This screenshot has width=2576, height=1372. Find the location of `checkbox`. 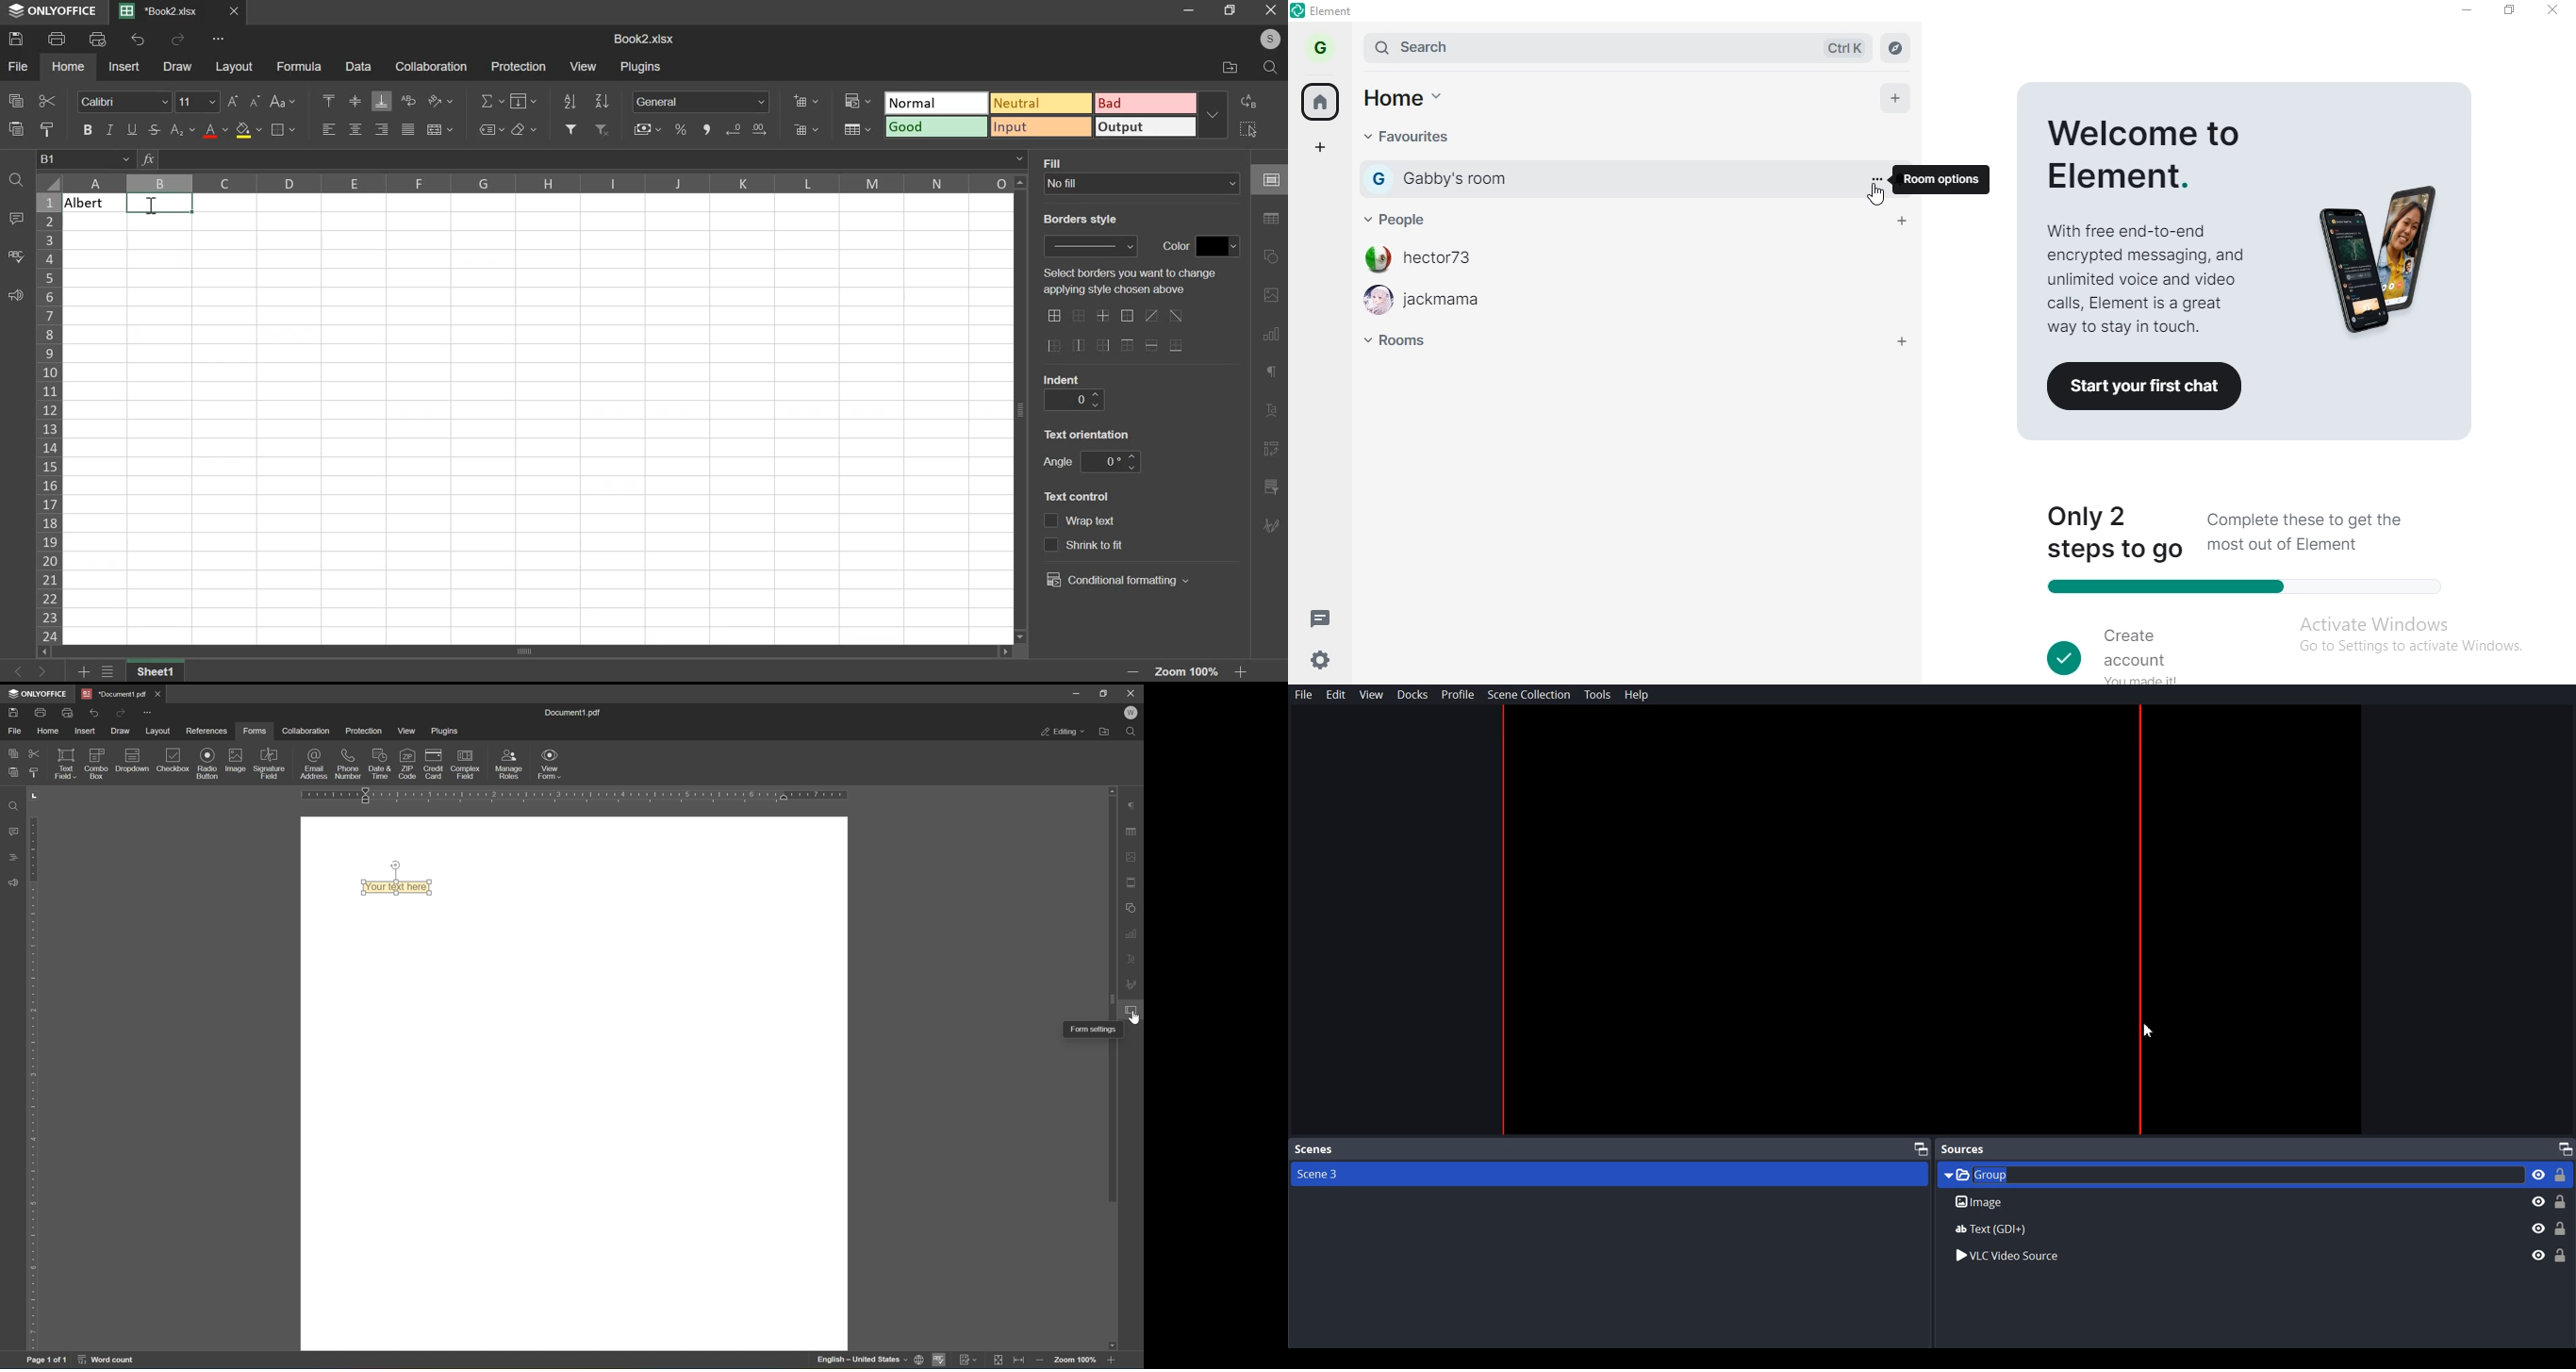

checkbox is located at coordinates (172, 761).